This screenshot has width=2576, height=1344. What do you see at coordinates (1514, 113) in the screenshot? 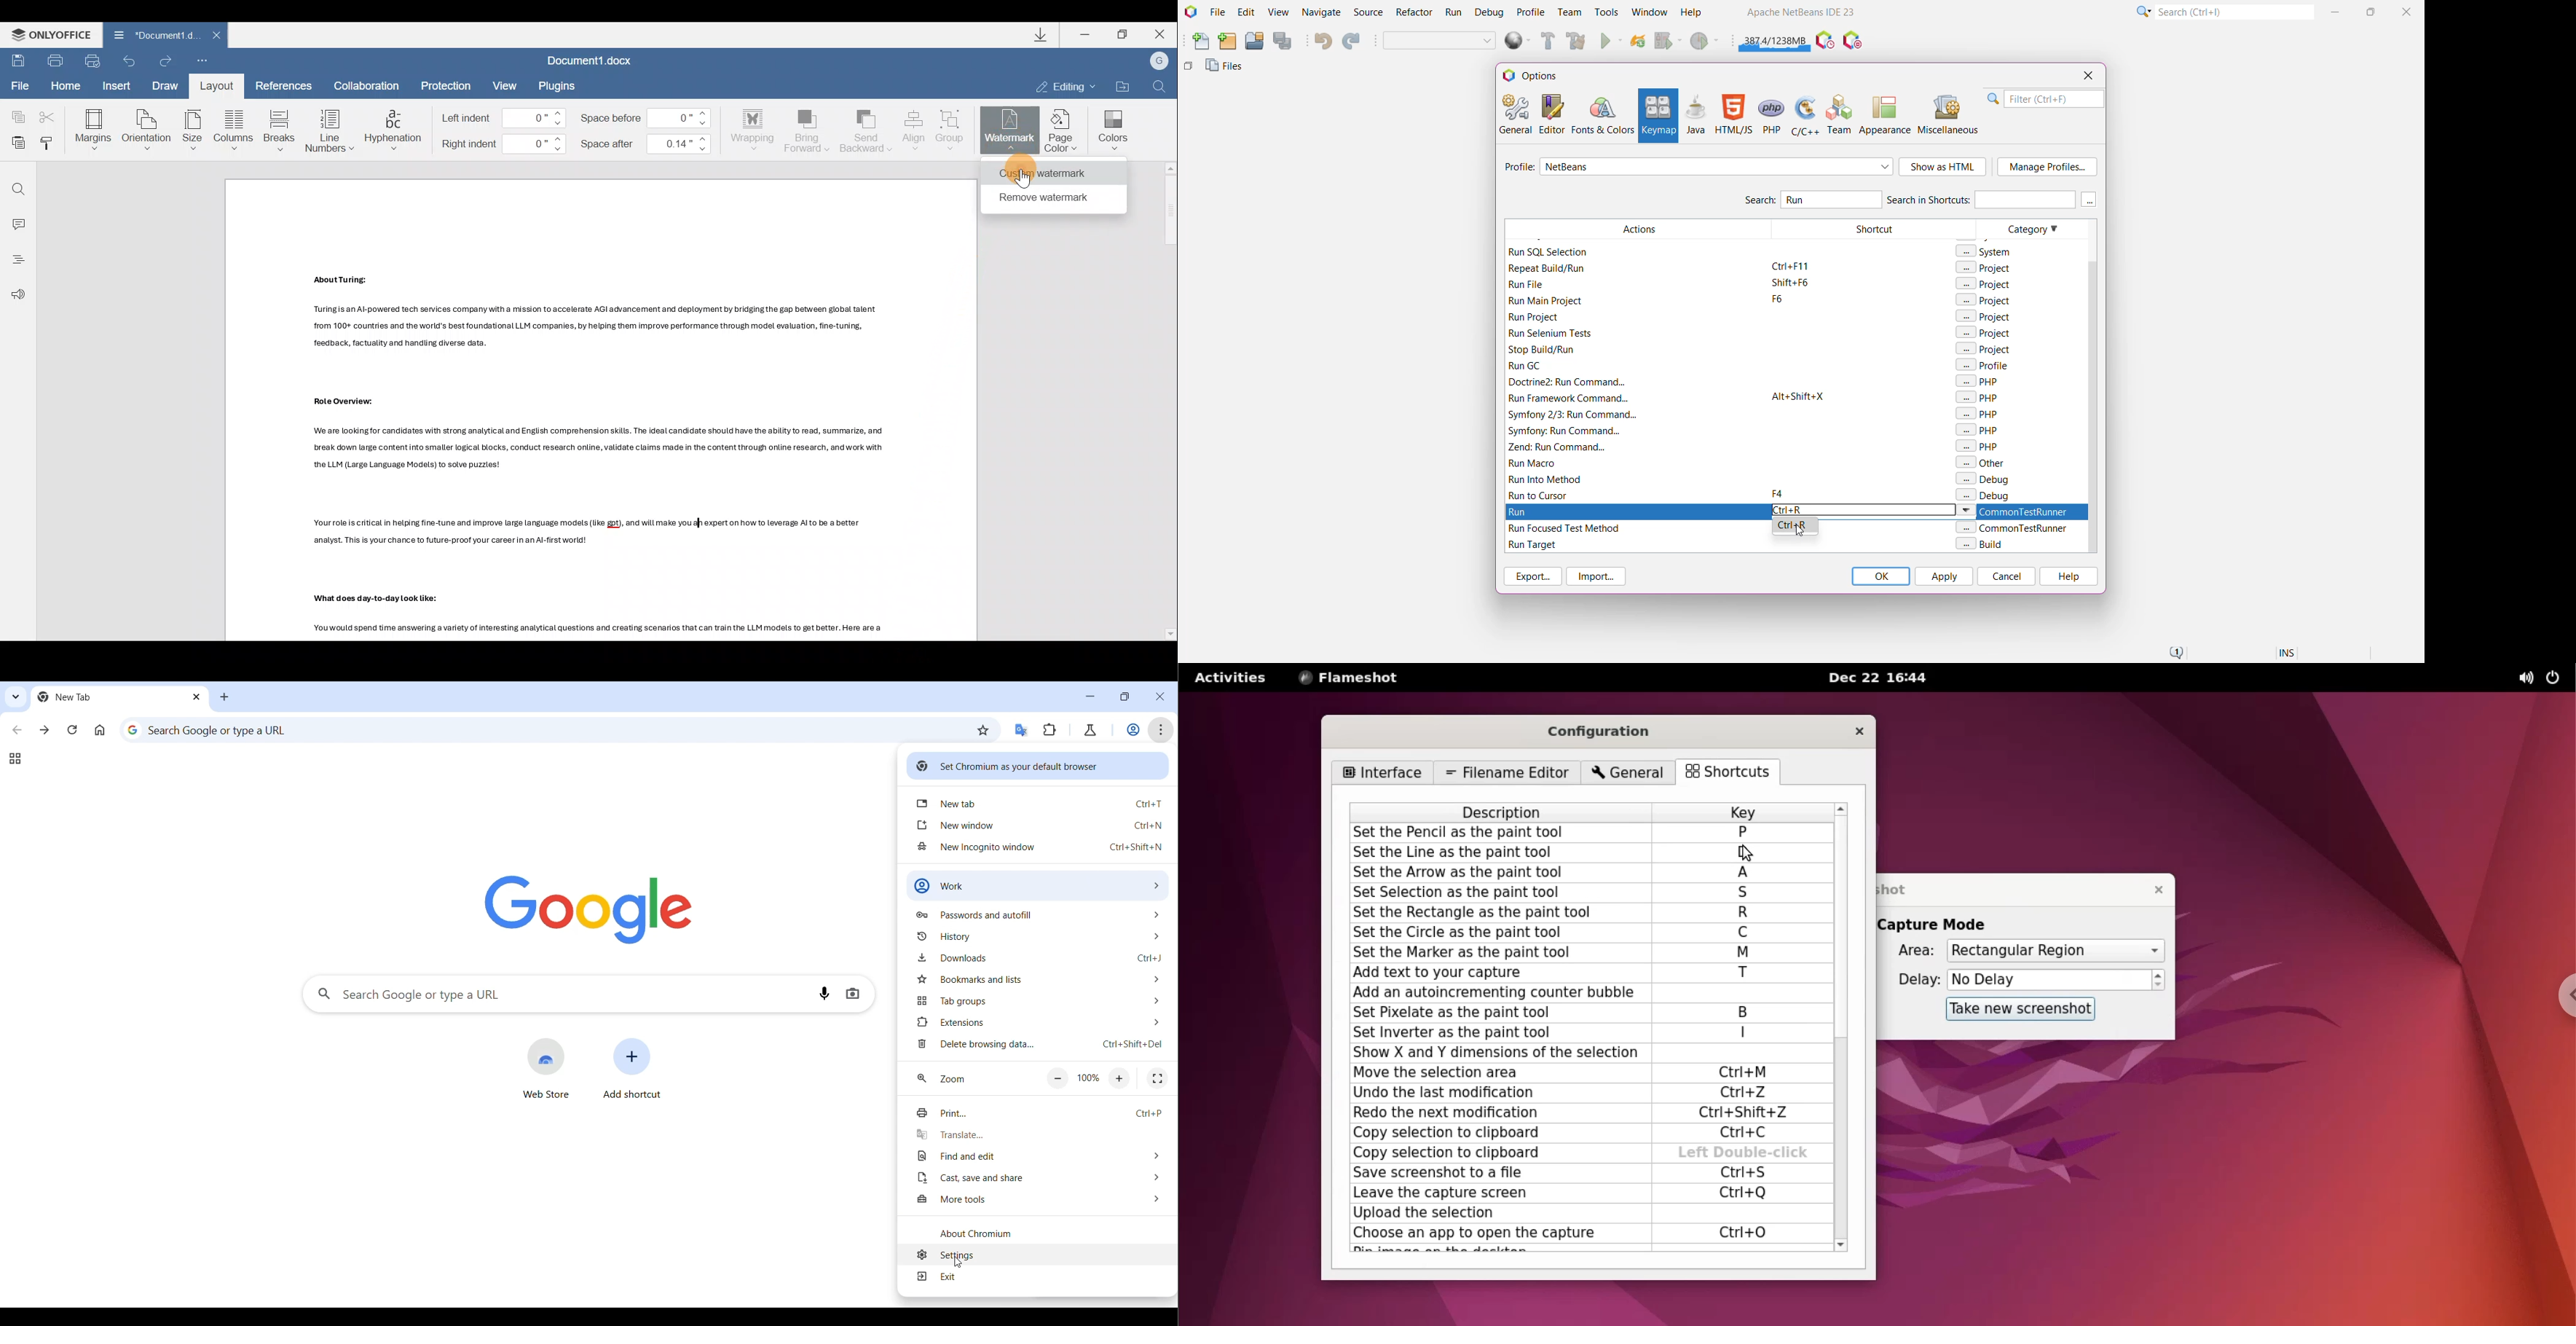
I see `General` at bounding box center [1514, 113].